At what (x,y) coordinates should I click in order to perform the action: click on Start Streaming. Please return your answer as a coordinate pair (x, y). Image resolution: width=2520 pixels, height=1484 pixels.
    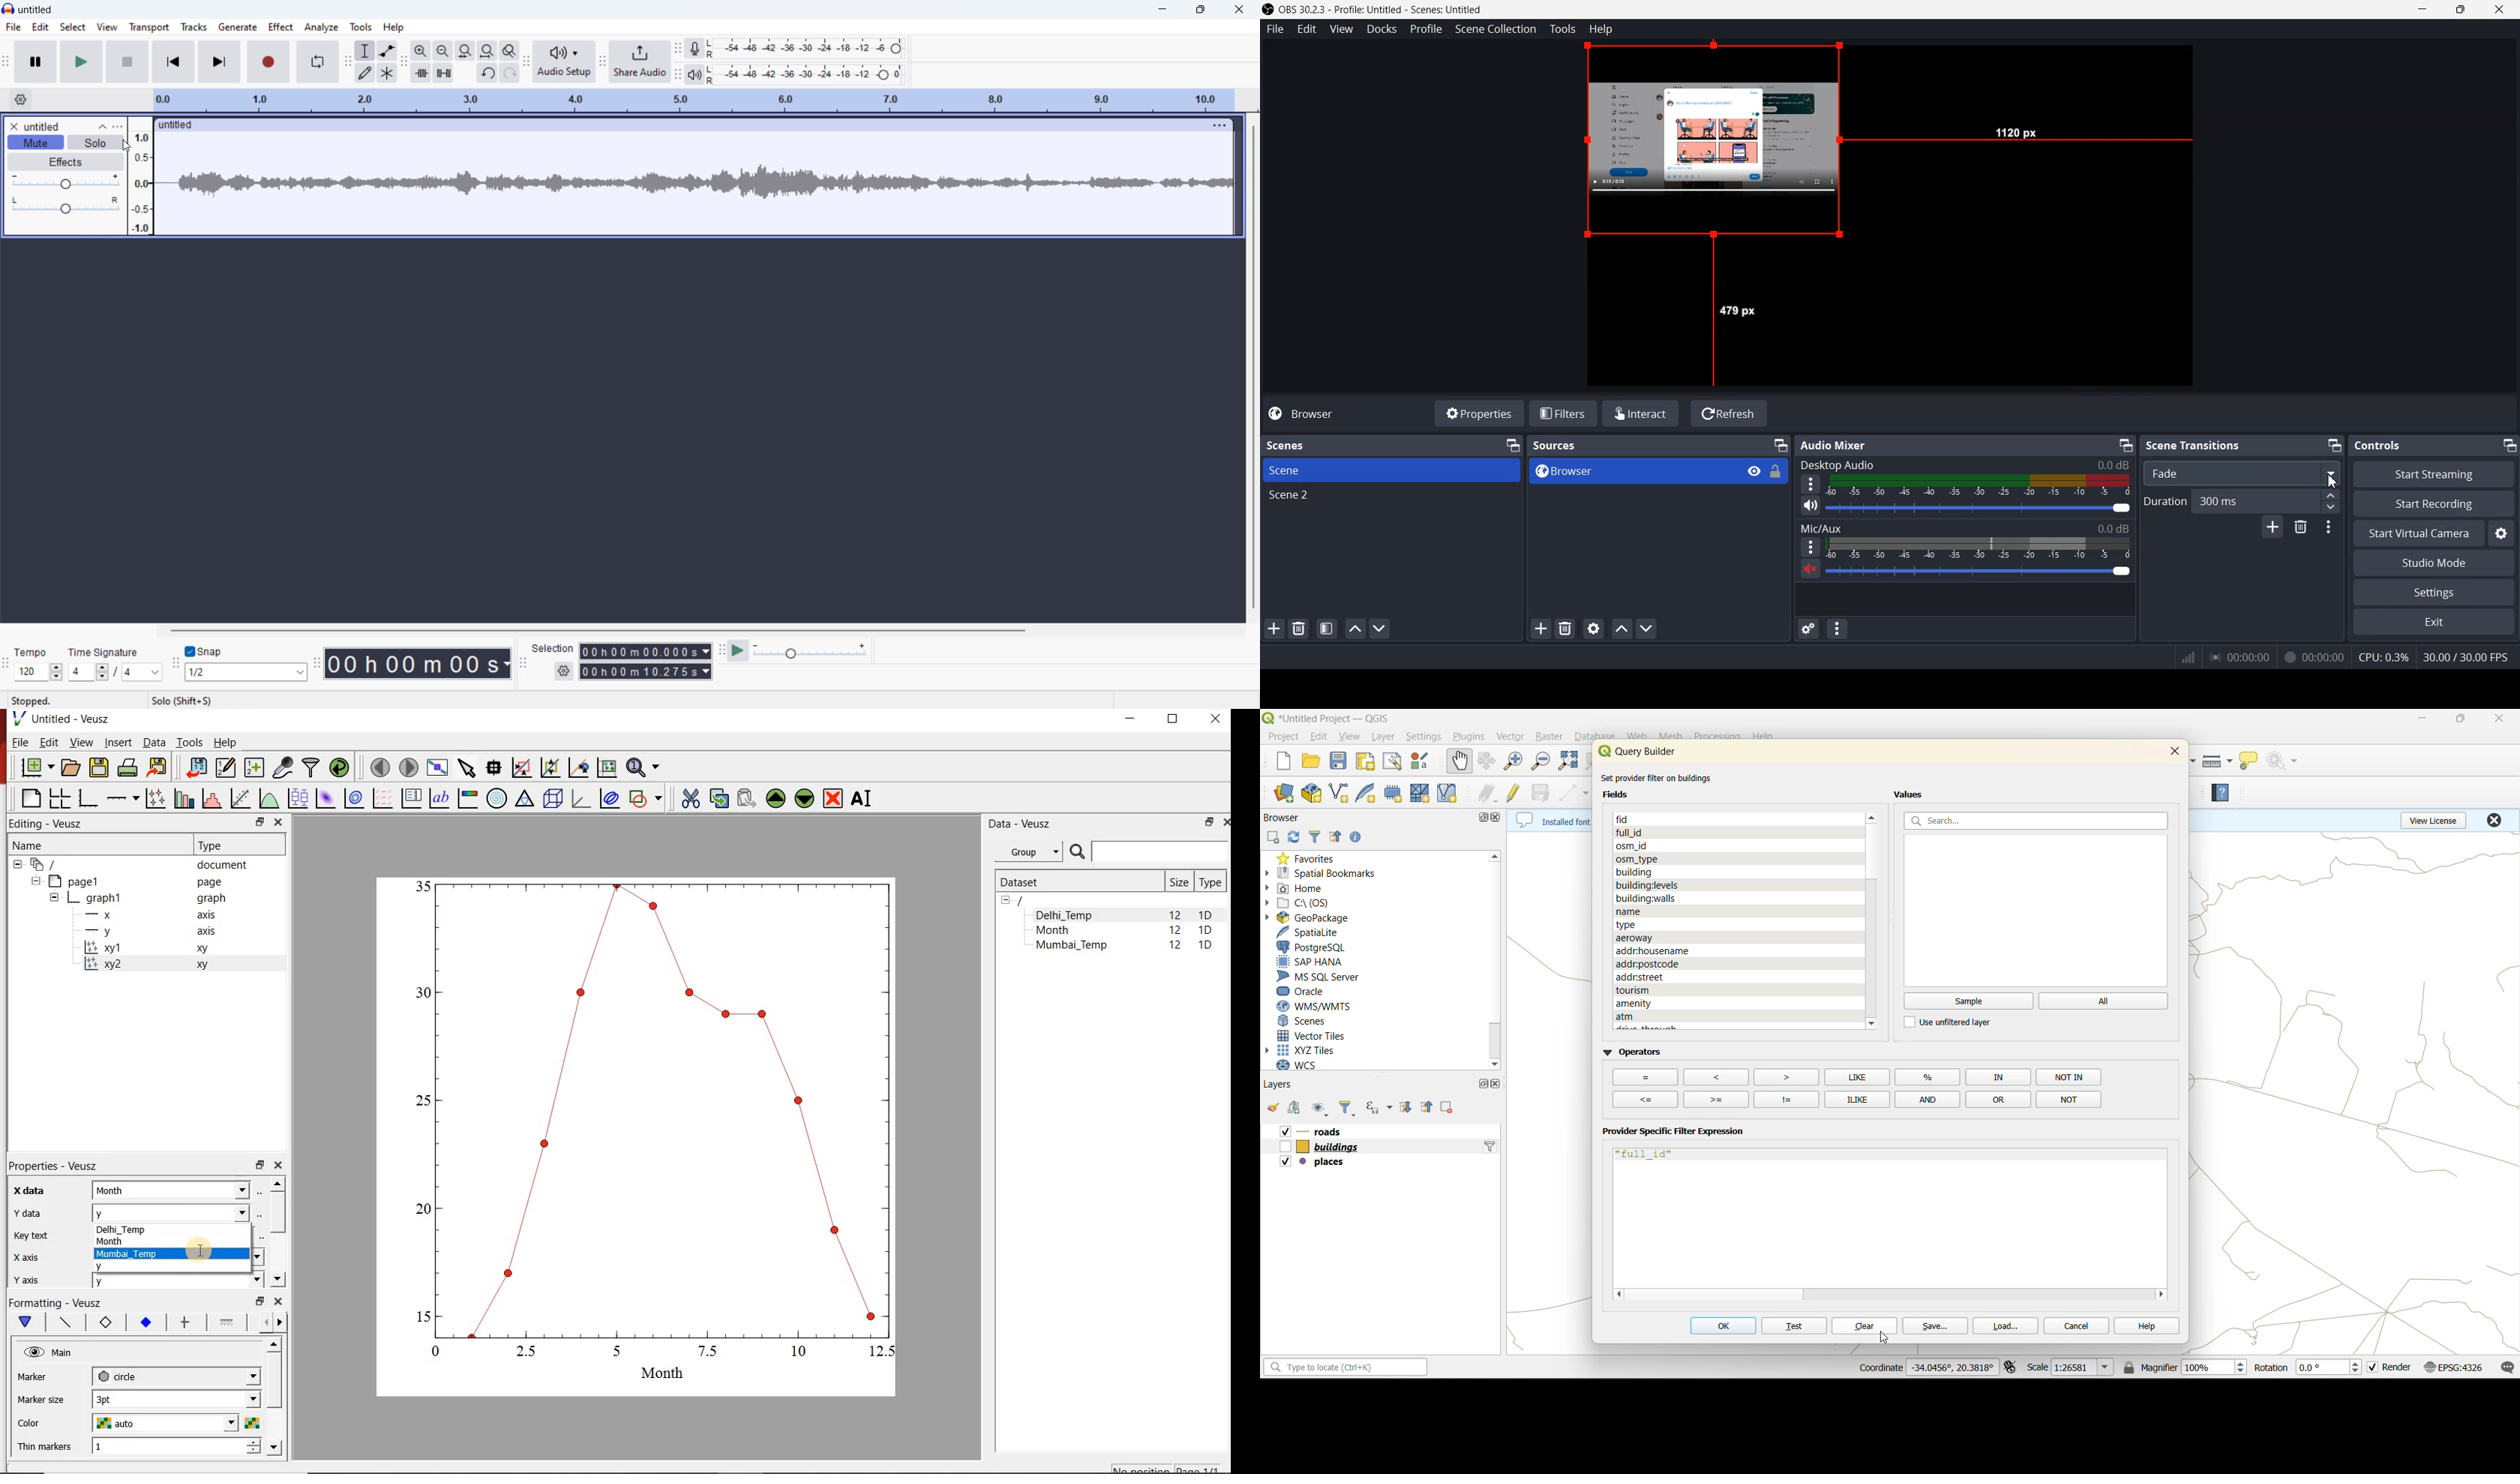
    Looking at the image, I should click on (2433, 474).